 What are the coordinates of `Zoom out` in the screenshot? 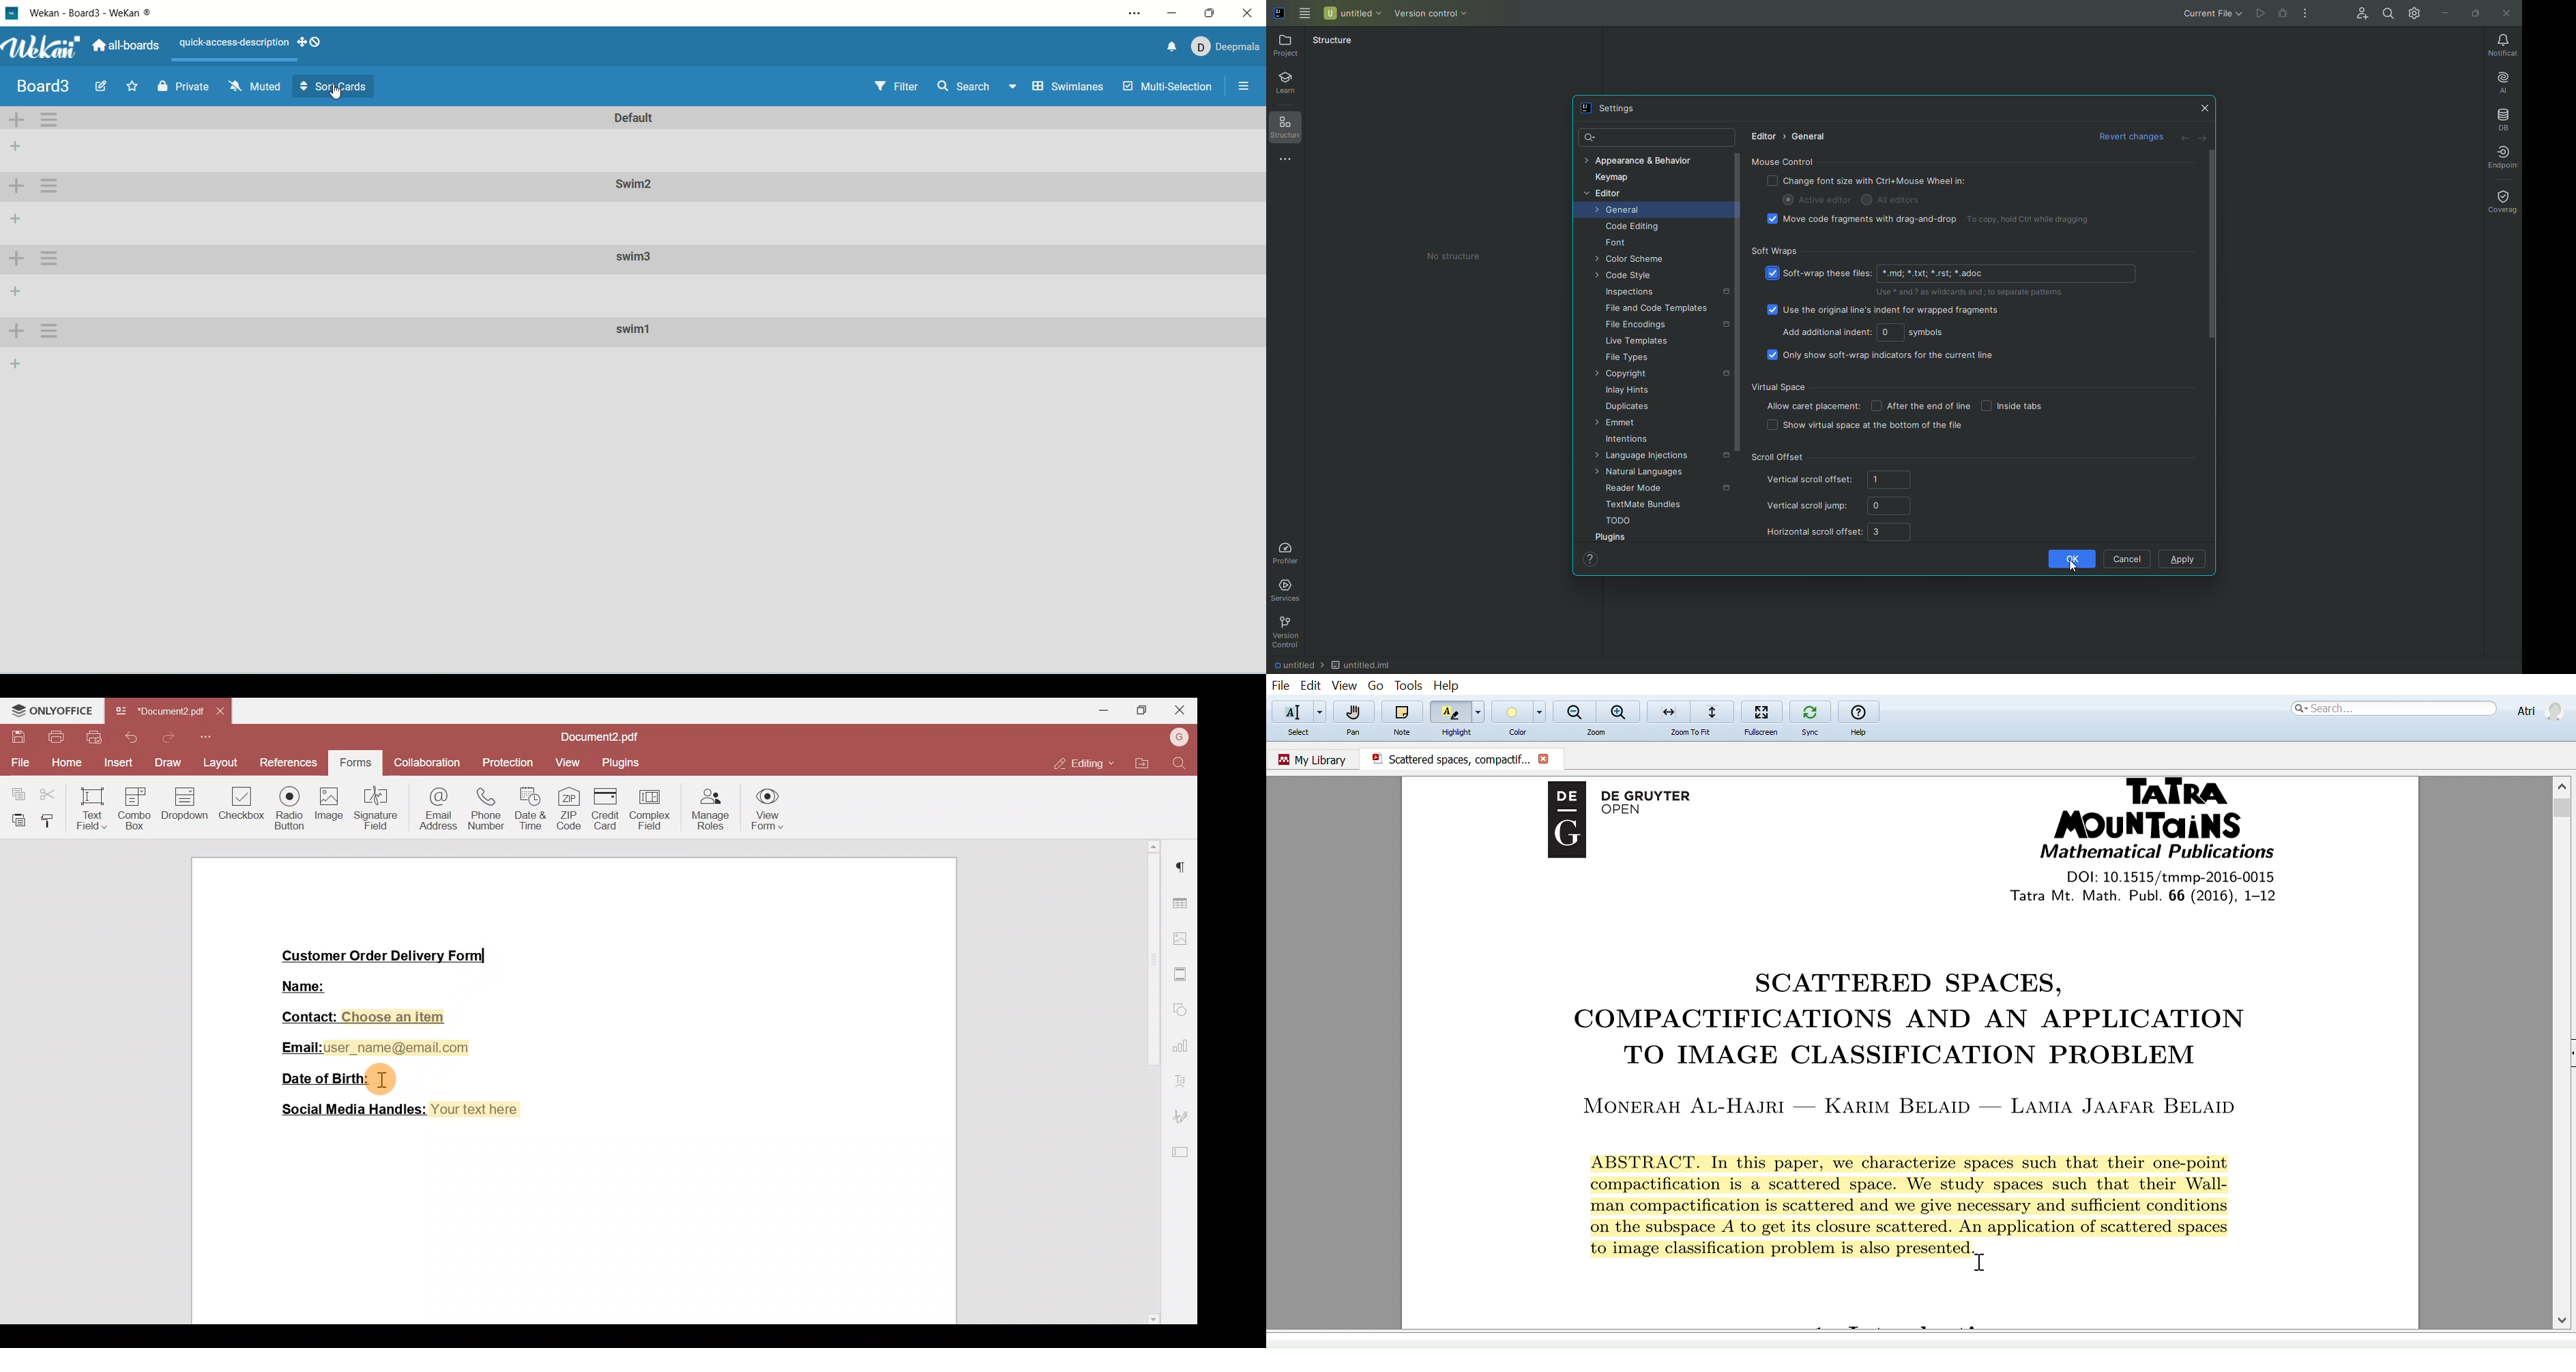 It's located at (1575, 710).